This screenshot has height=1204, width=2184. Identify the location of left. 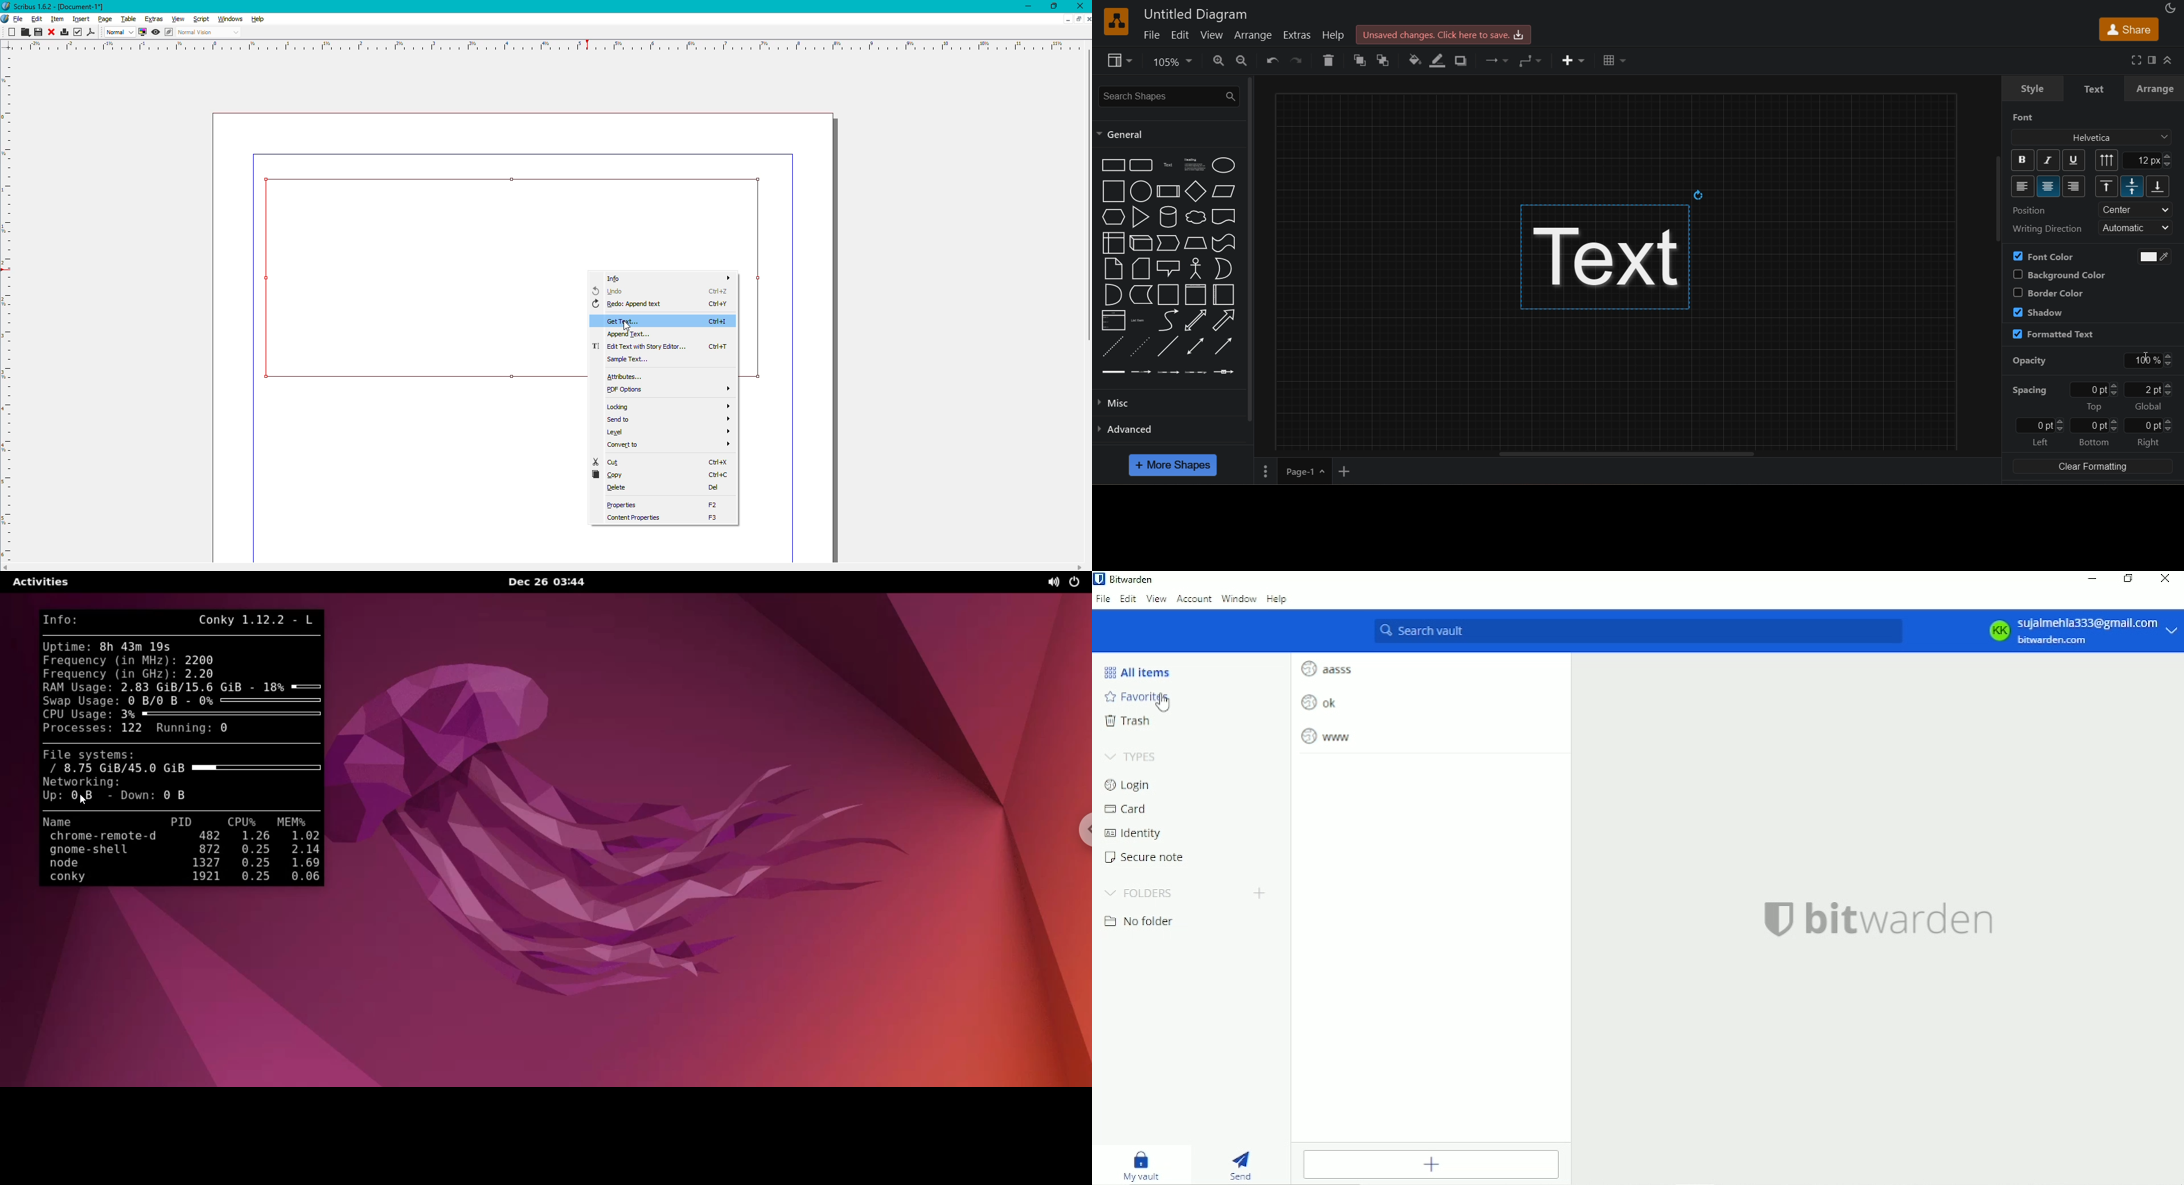
(2040, 443).